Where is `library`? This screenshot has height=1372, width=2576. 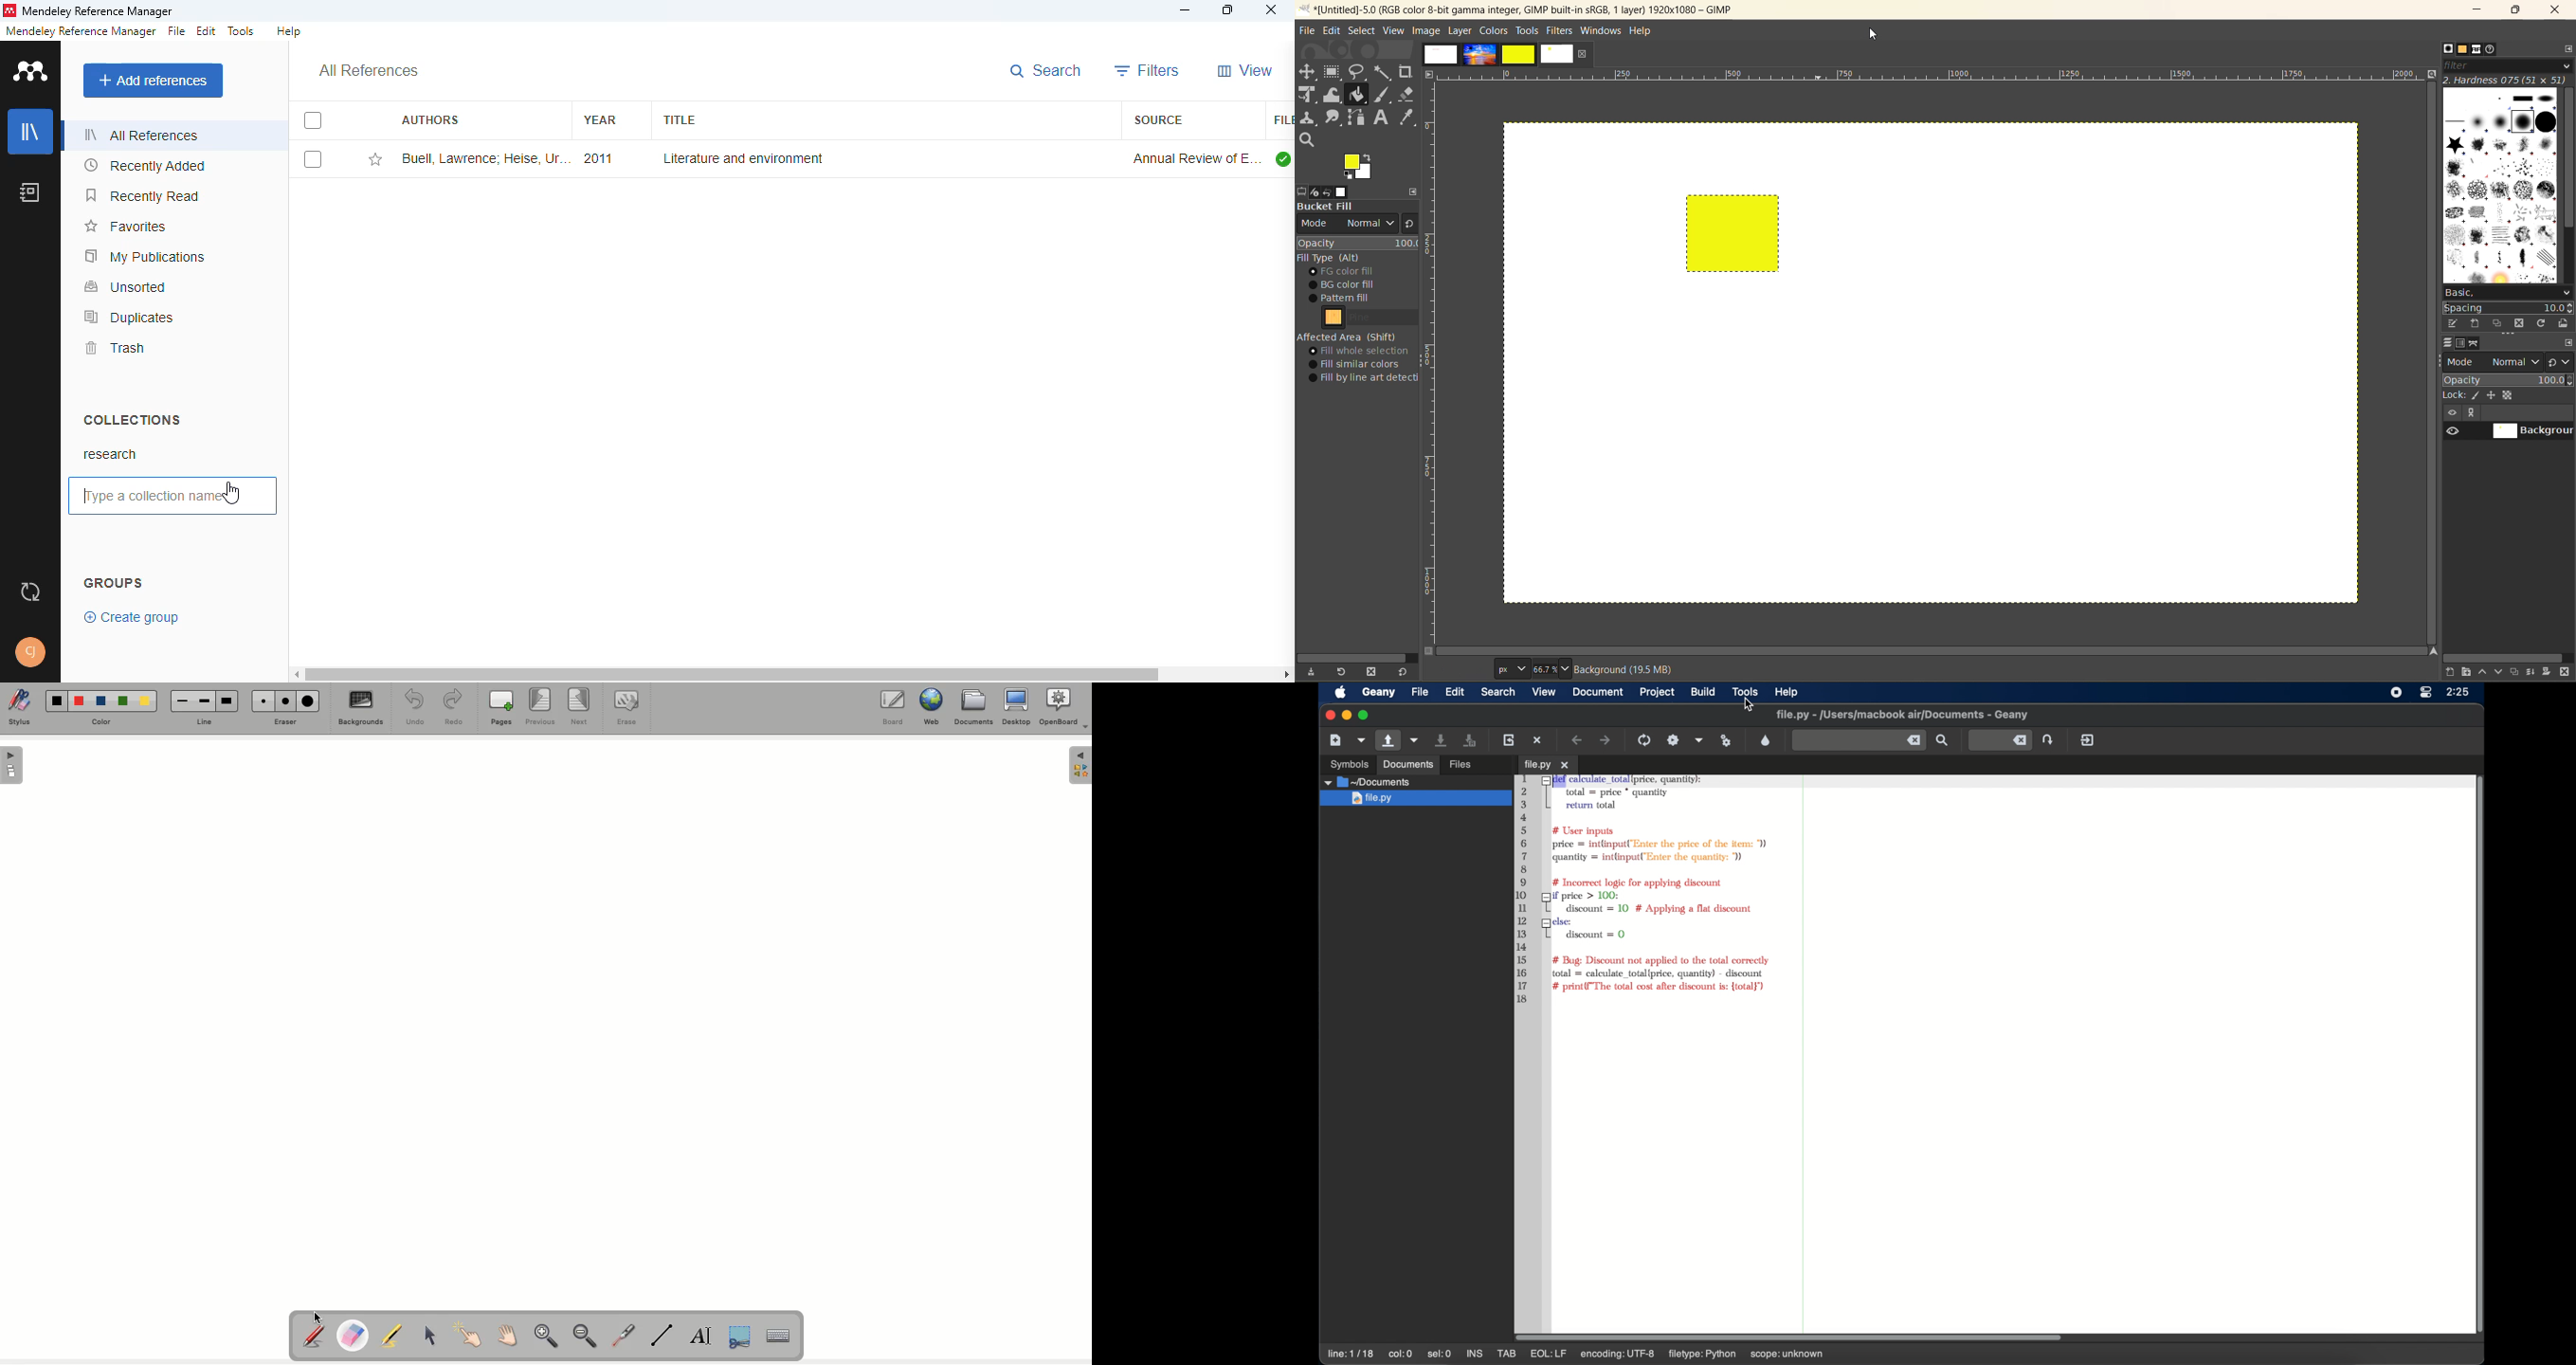
library is located at coordinates (29, 132).